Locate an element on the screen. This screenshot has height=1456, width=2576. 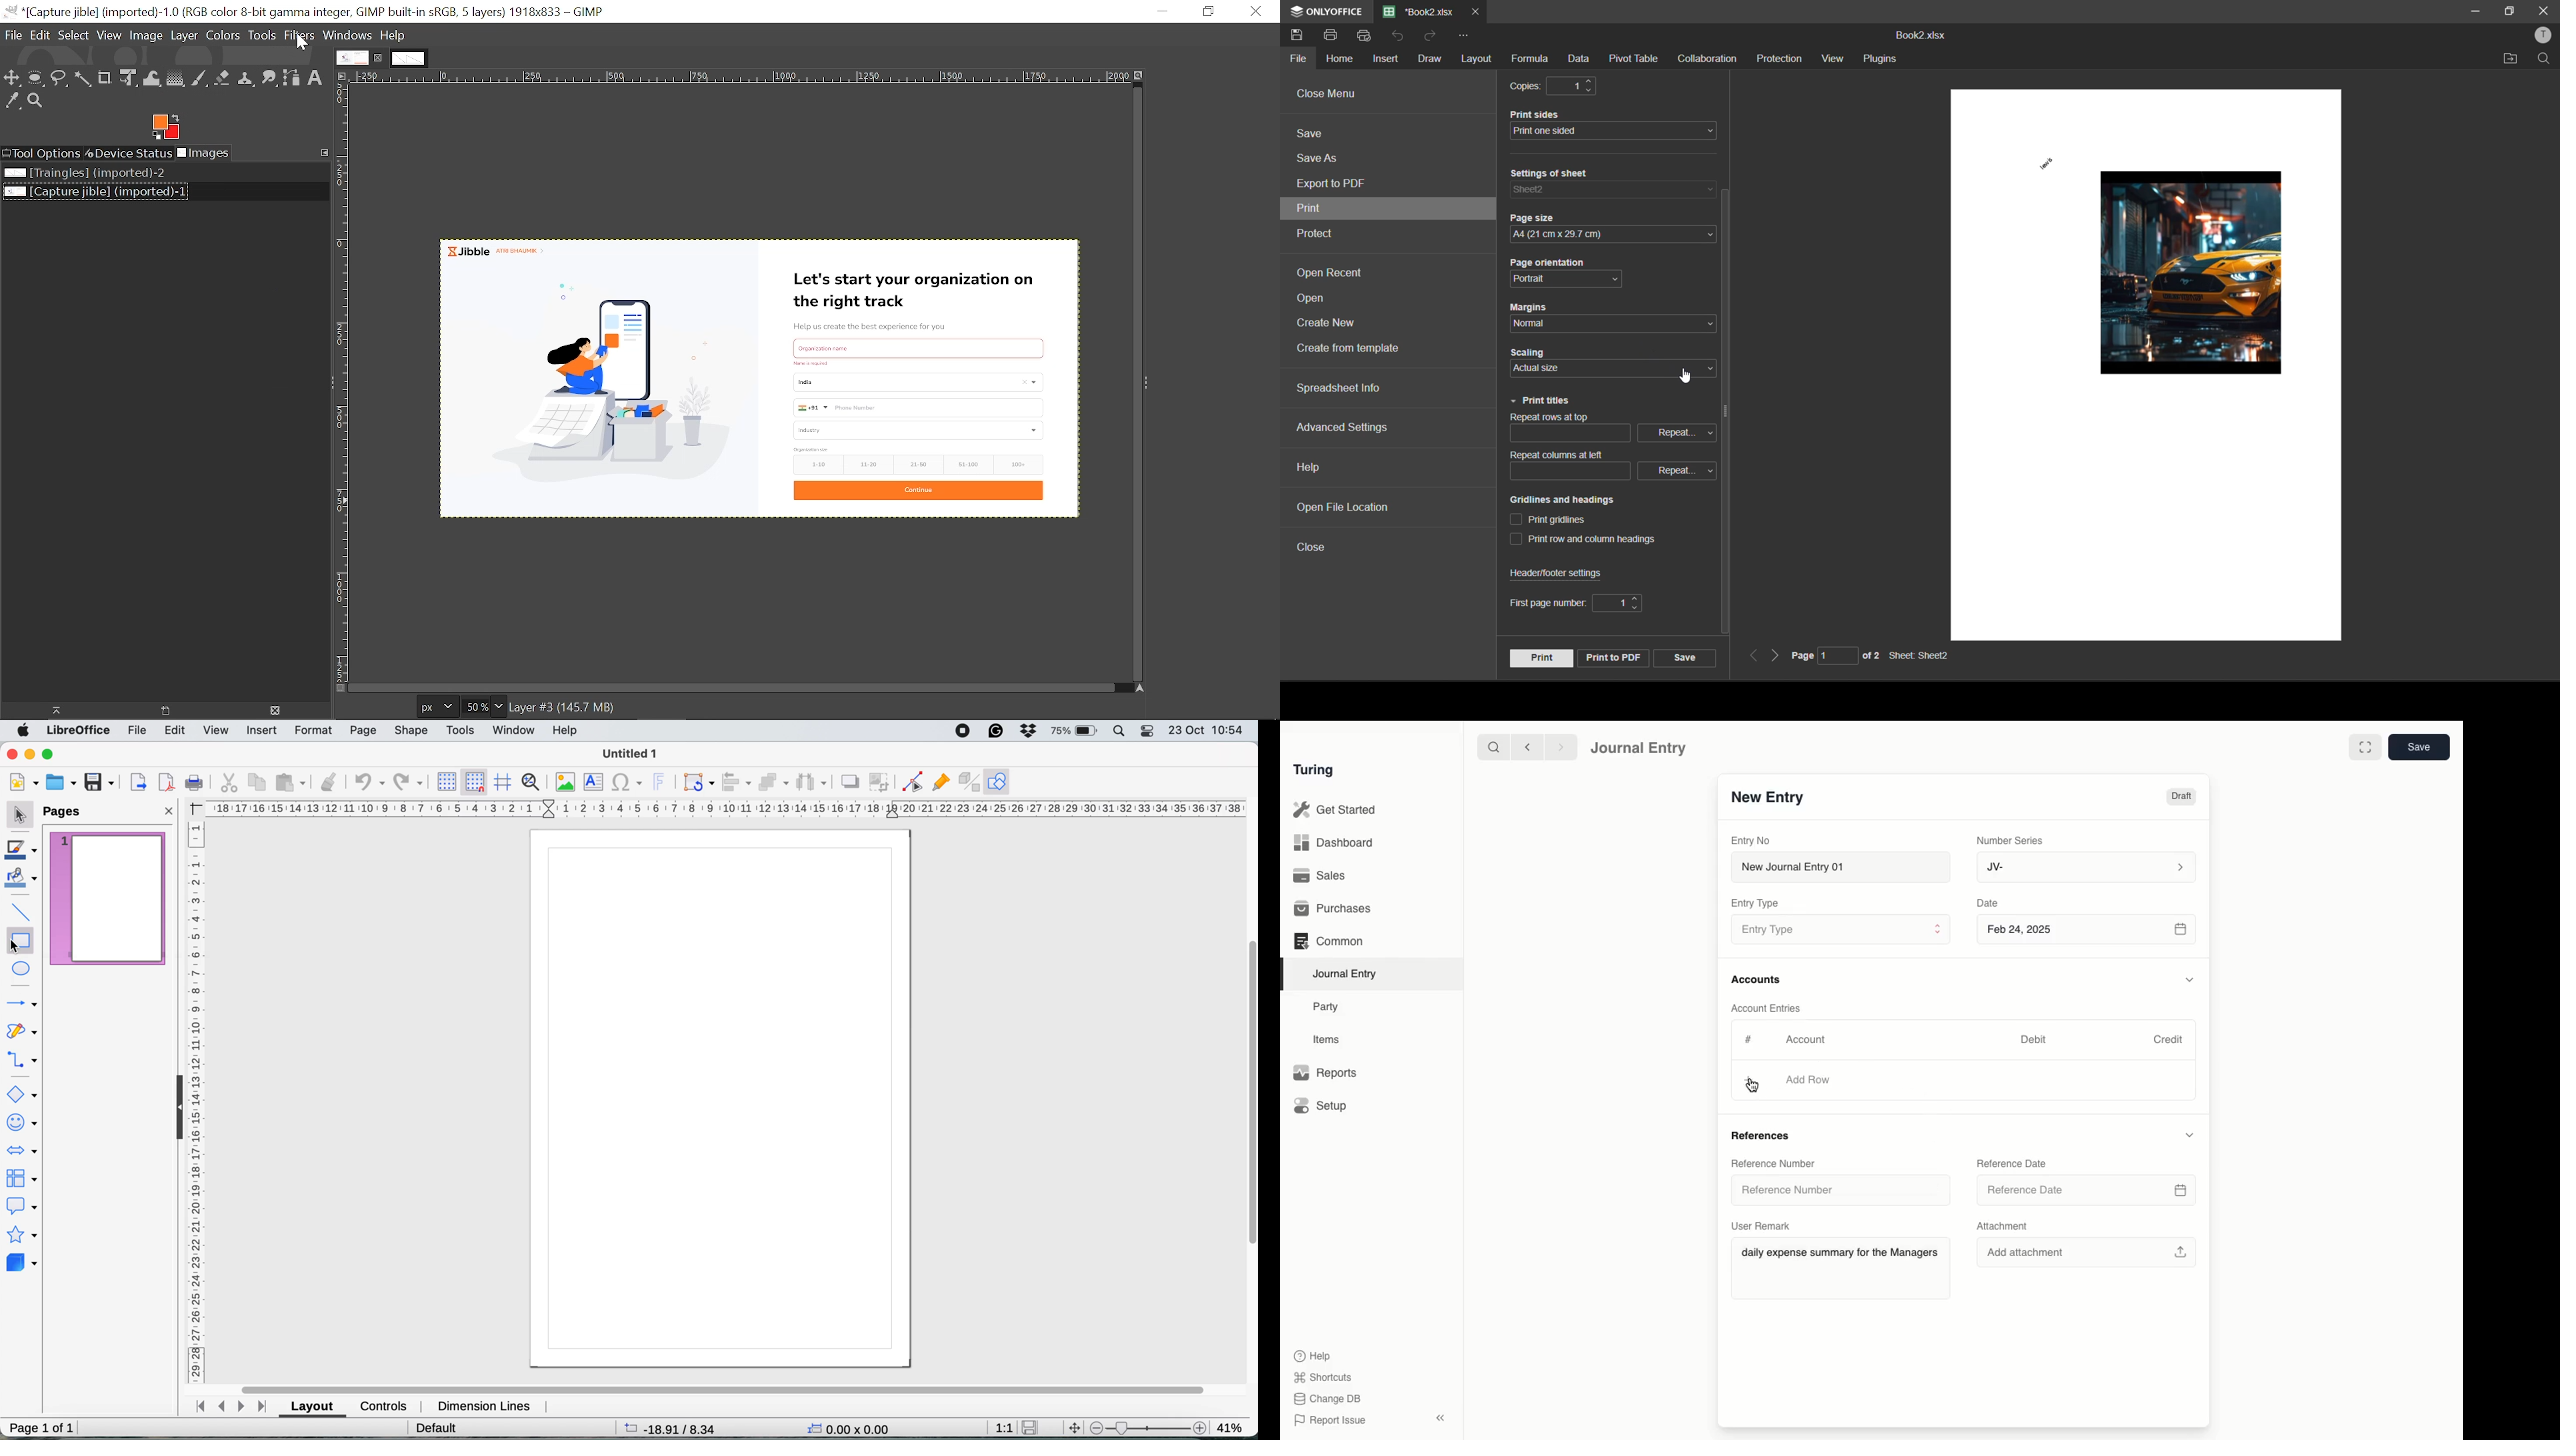
undo is located at coordinates (1400, 36).